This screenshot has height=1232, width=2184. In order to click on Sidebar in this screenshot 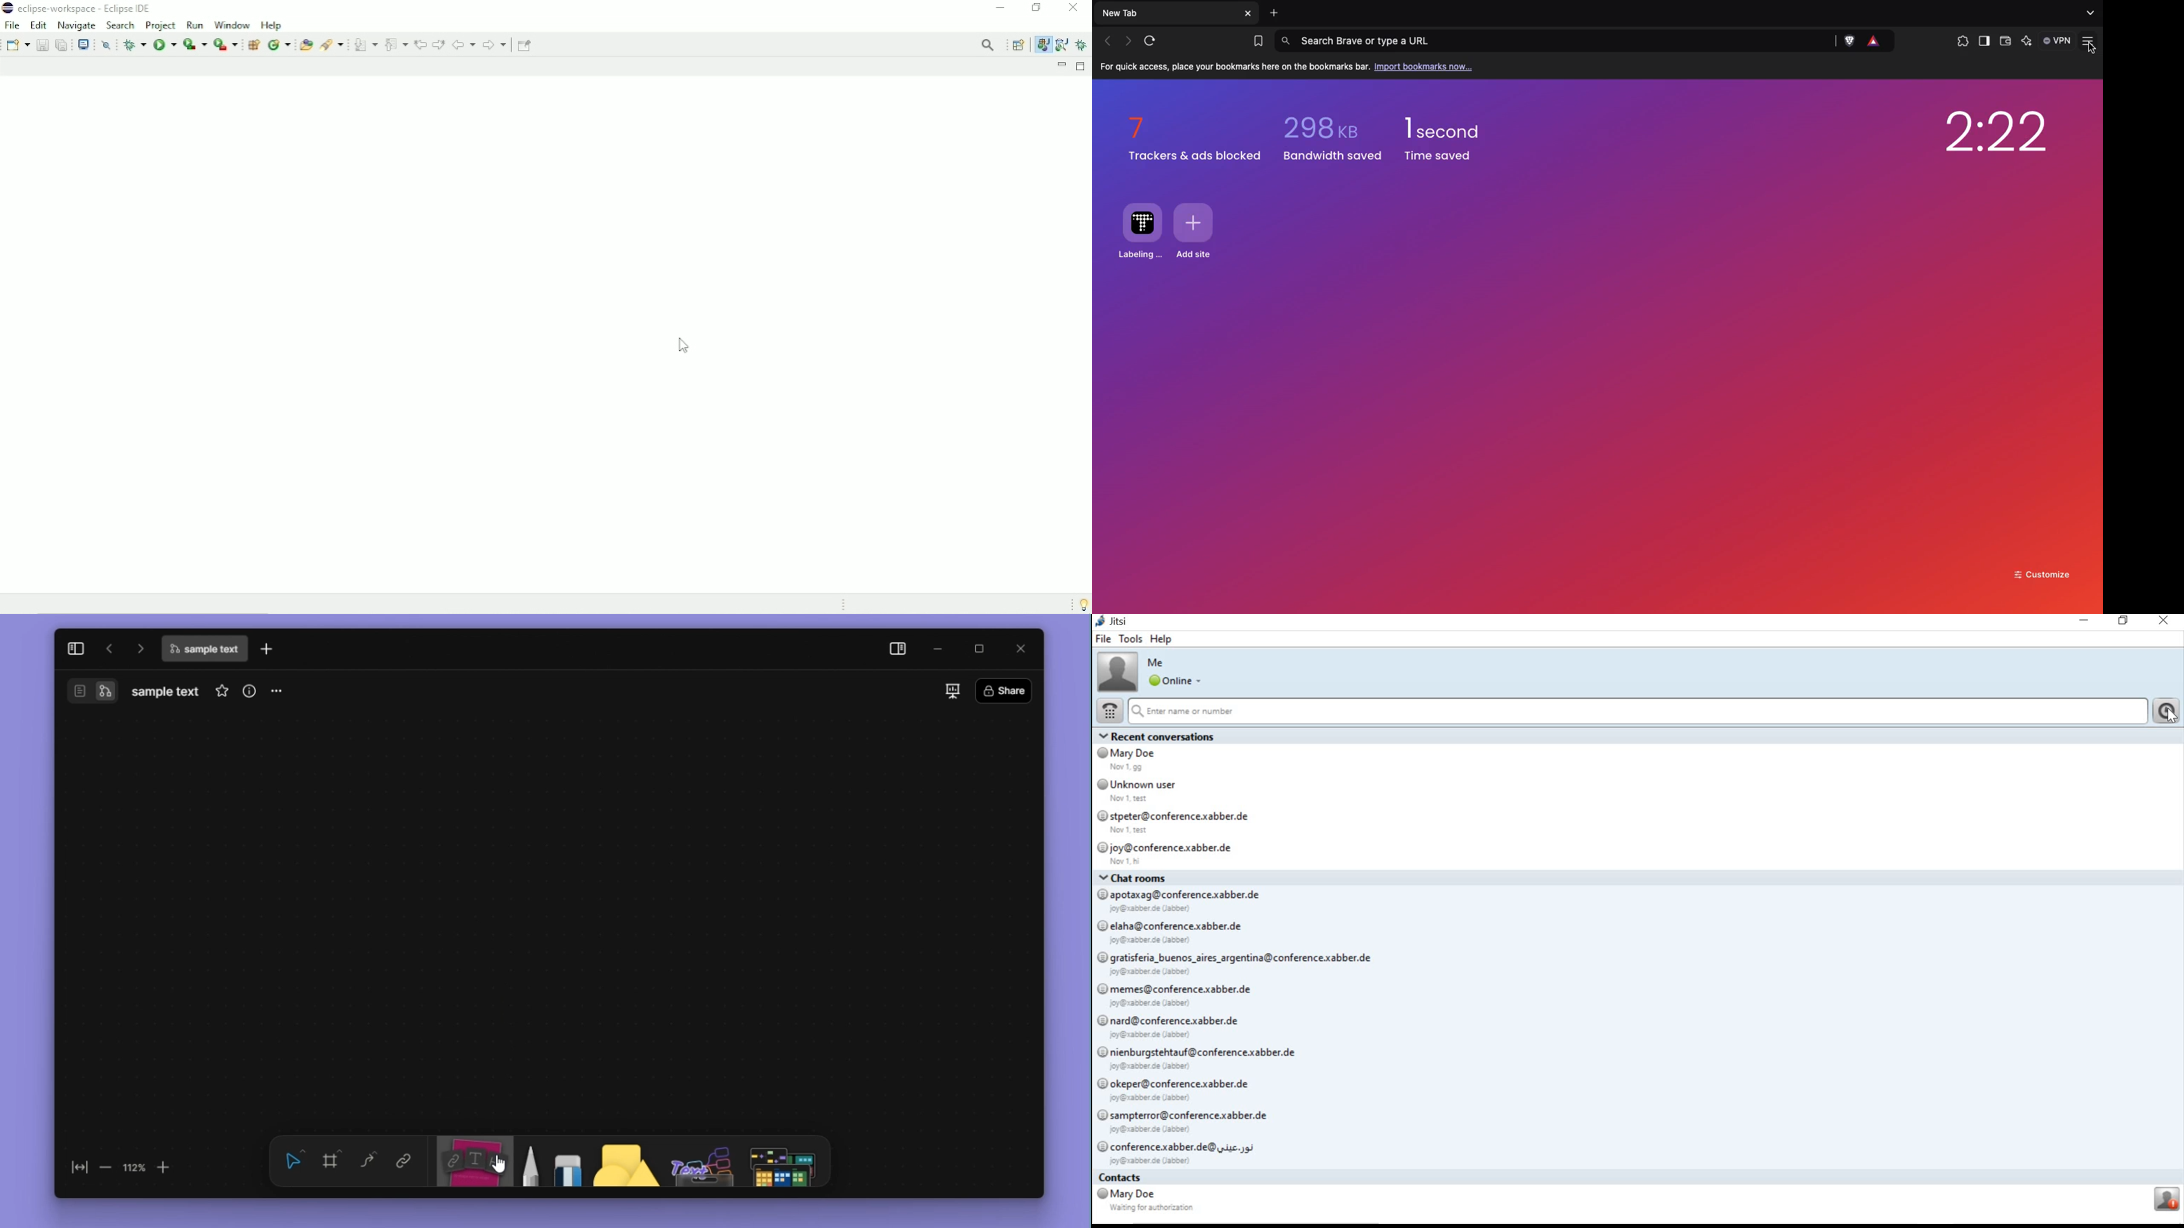, I will do `click(1983, 42)`.